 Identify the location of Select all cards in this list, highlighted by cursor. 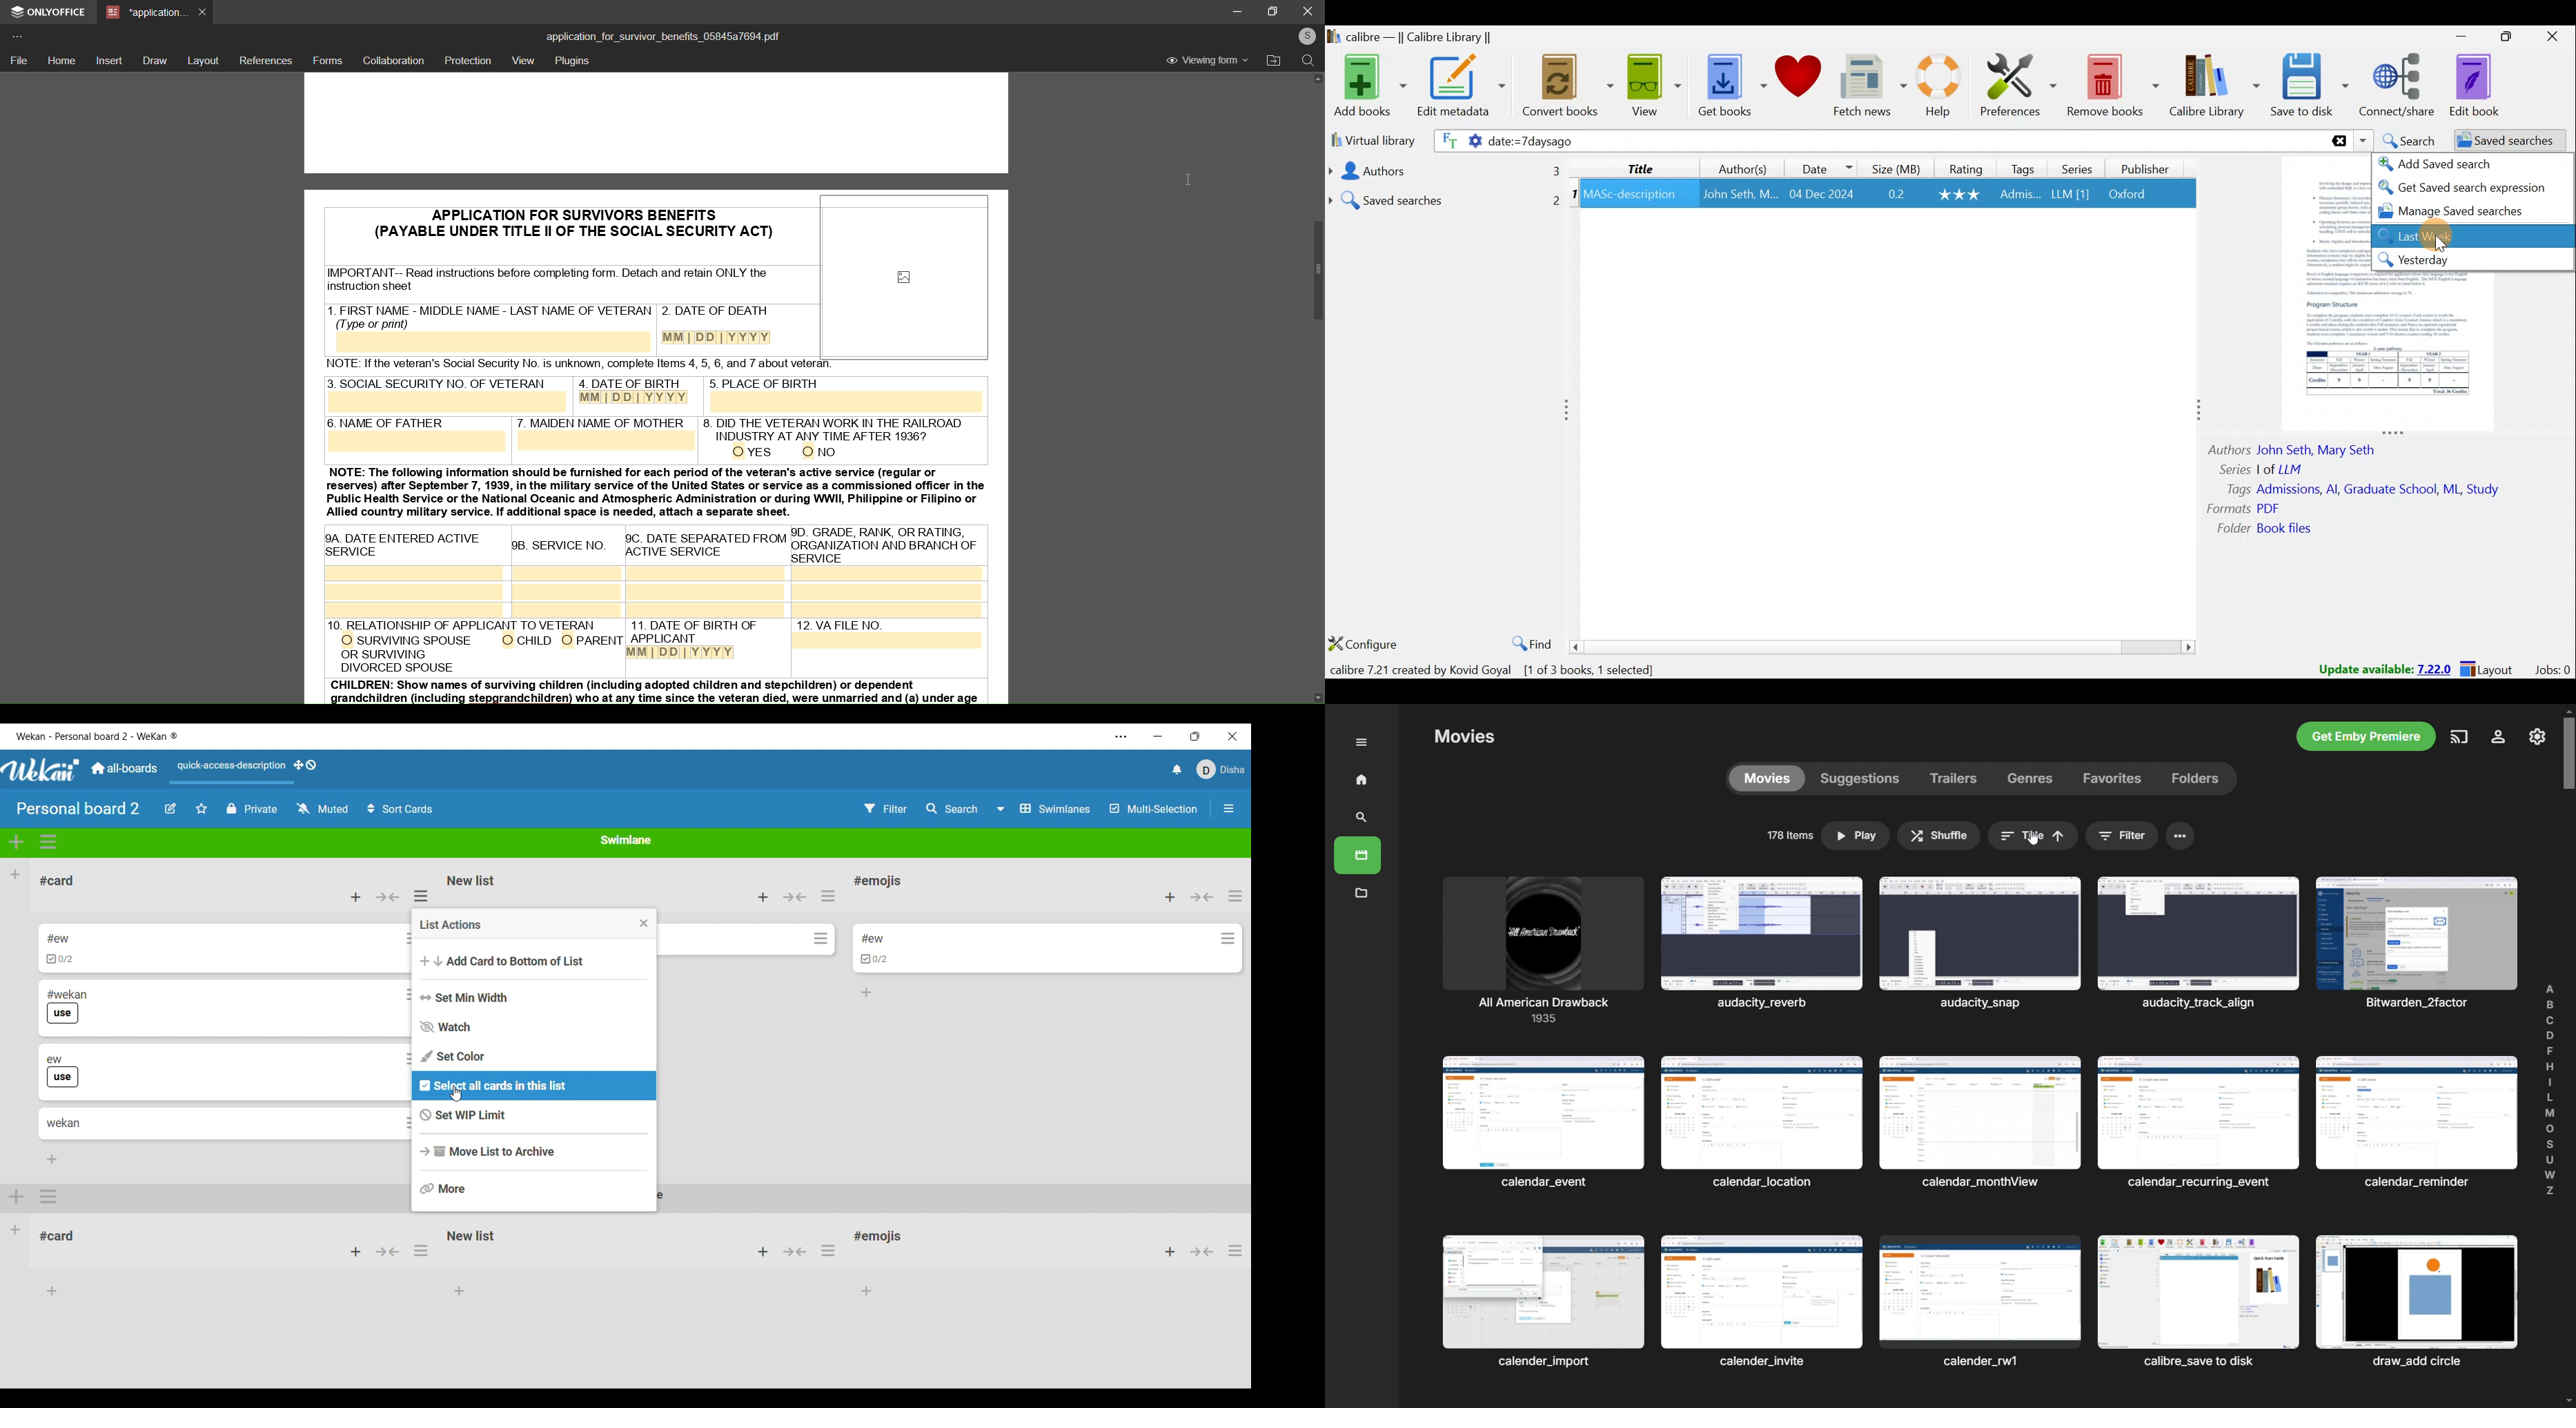
(534, 1085).